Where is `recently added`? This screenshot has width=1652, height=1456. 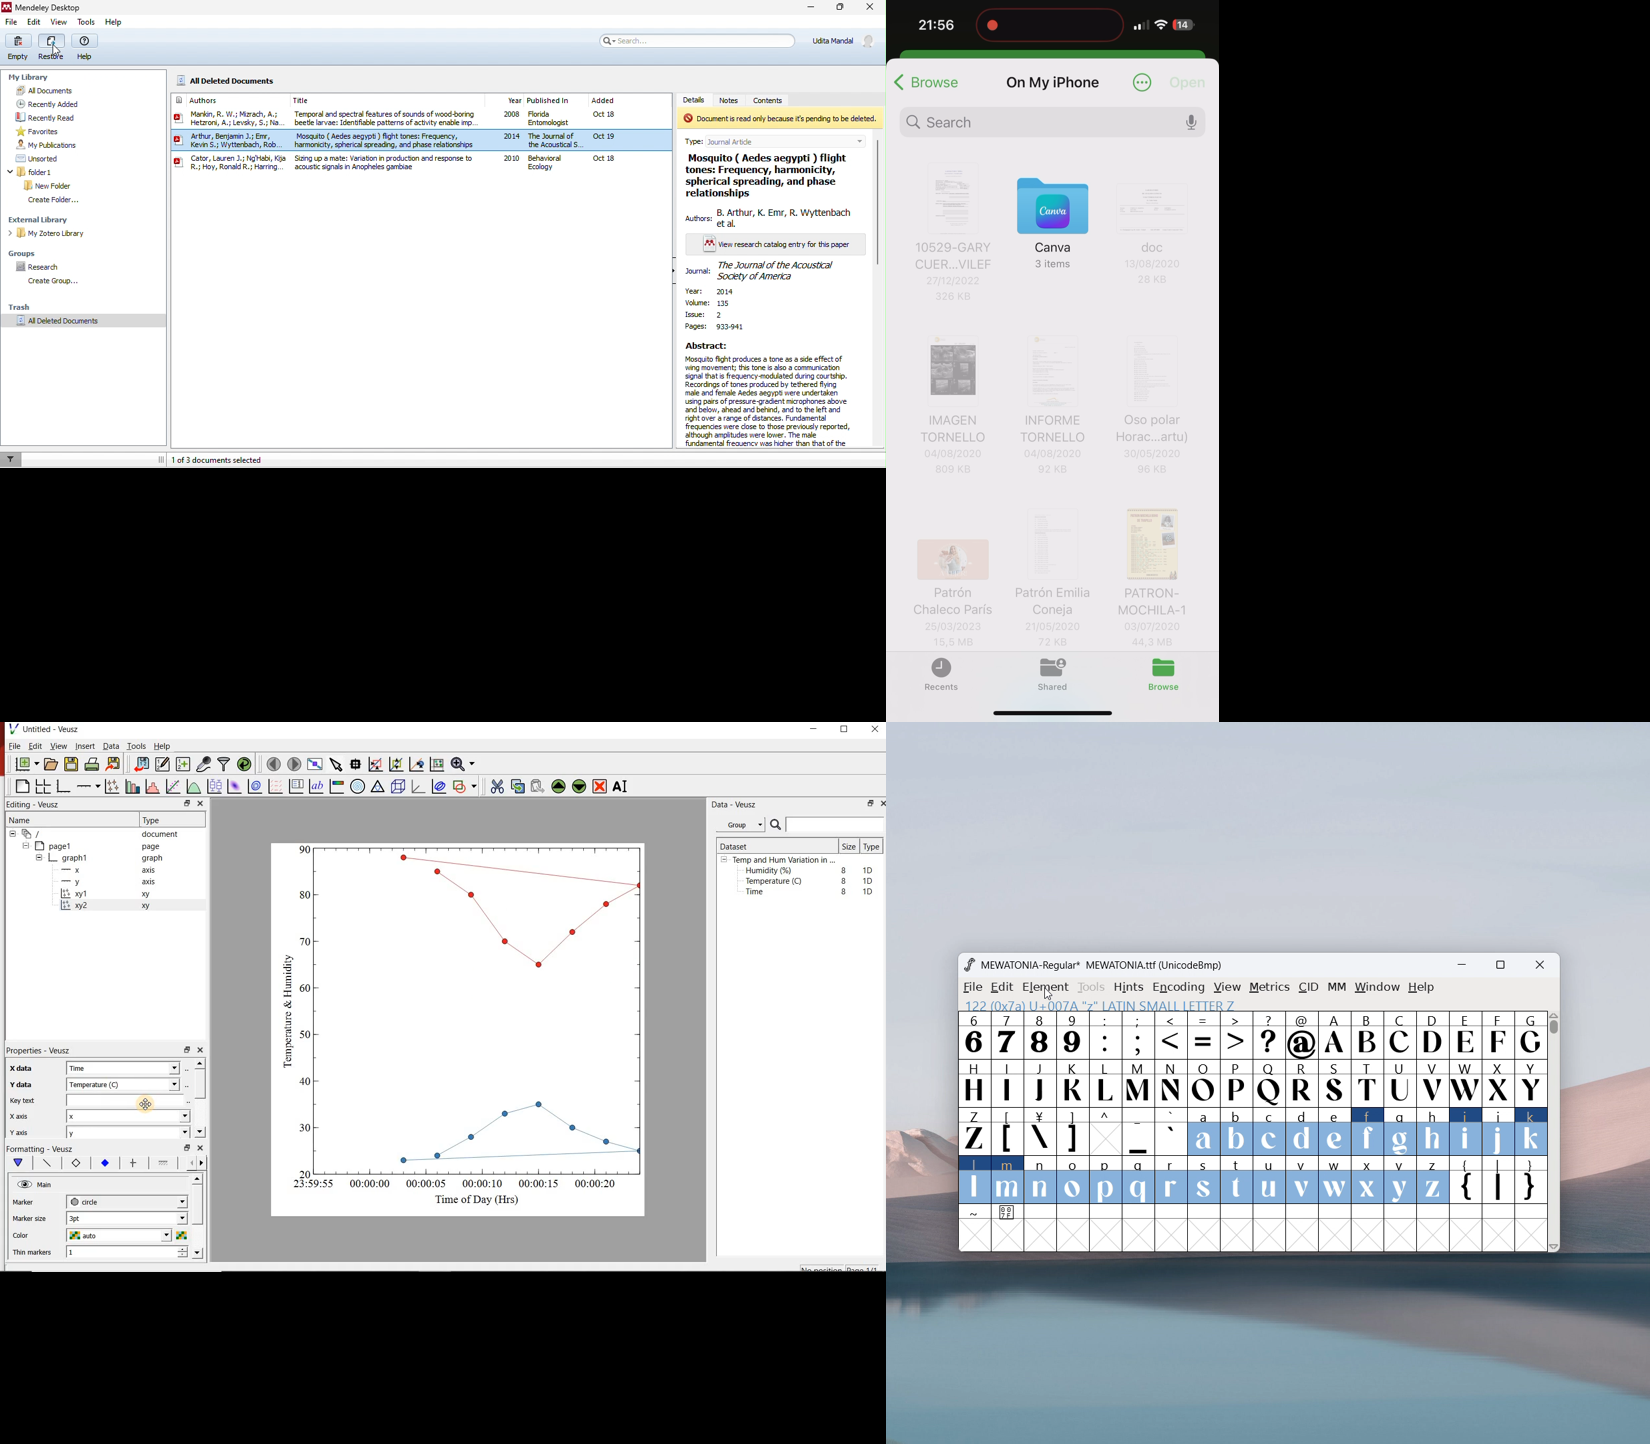 recently added is located at coordinates (63, 102).